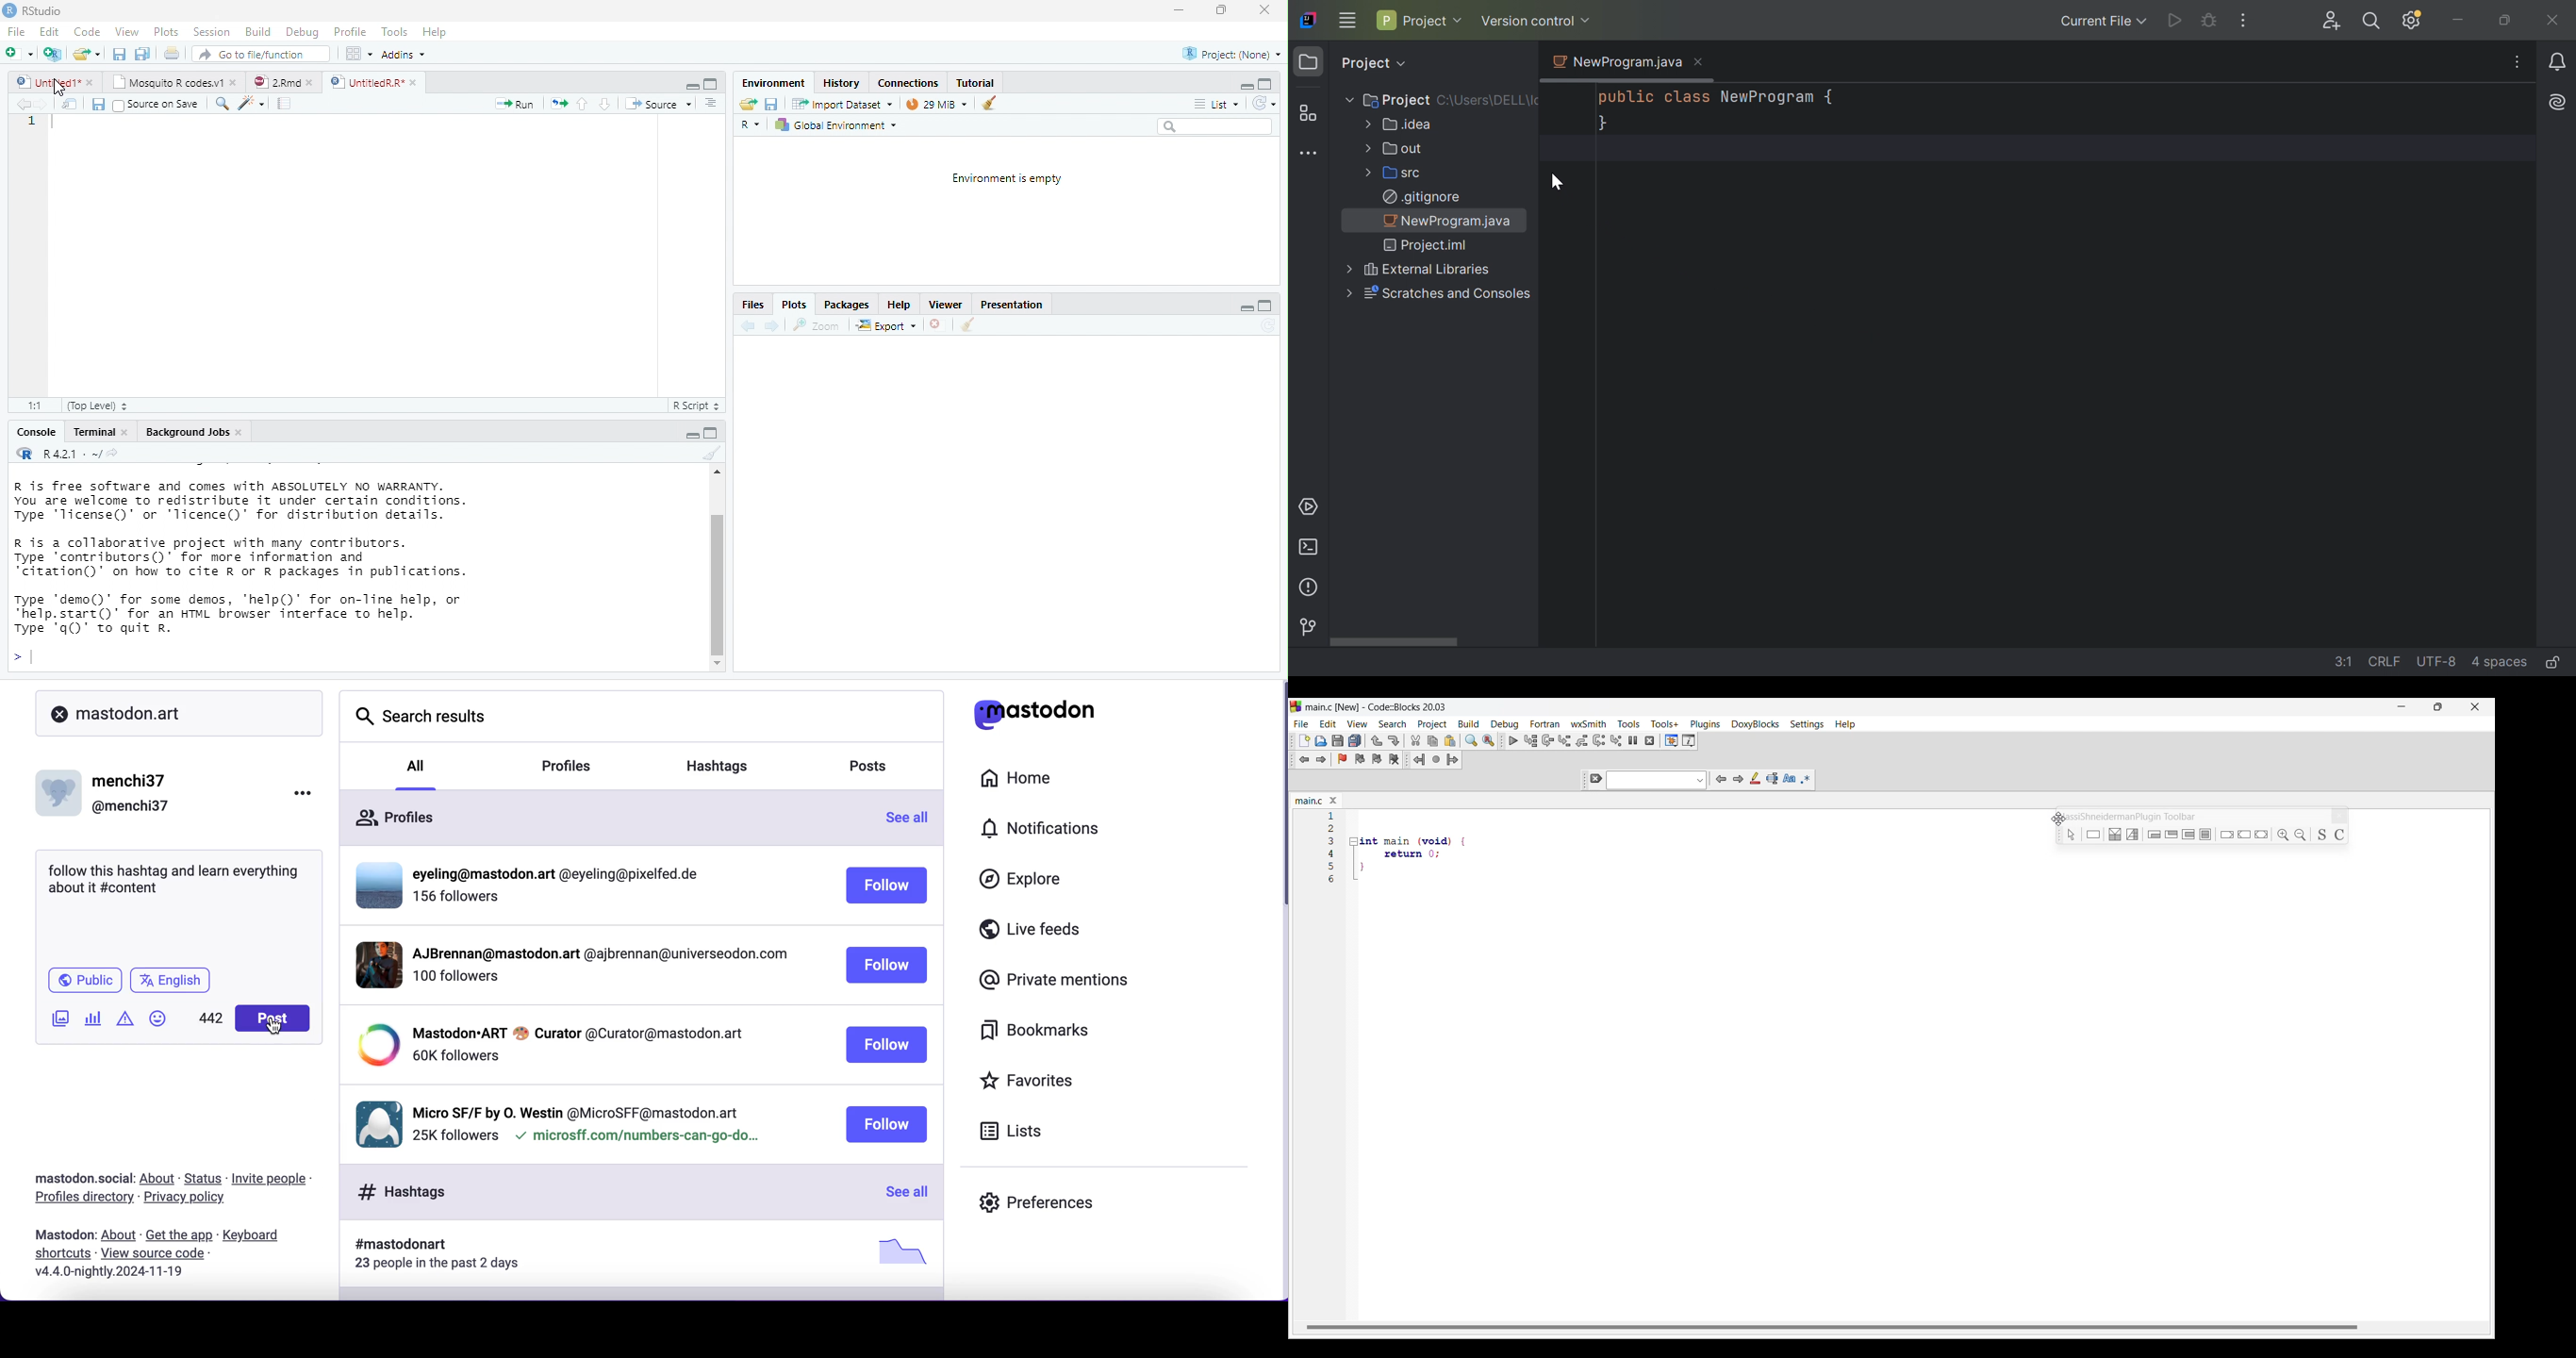 This screenshot has height=1372, width=2576. Describe the element at coordinates (1394, 741) in the screenshot. I see `Redo` at that location.